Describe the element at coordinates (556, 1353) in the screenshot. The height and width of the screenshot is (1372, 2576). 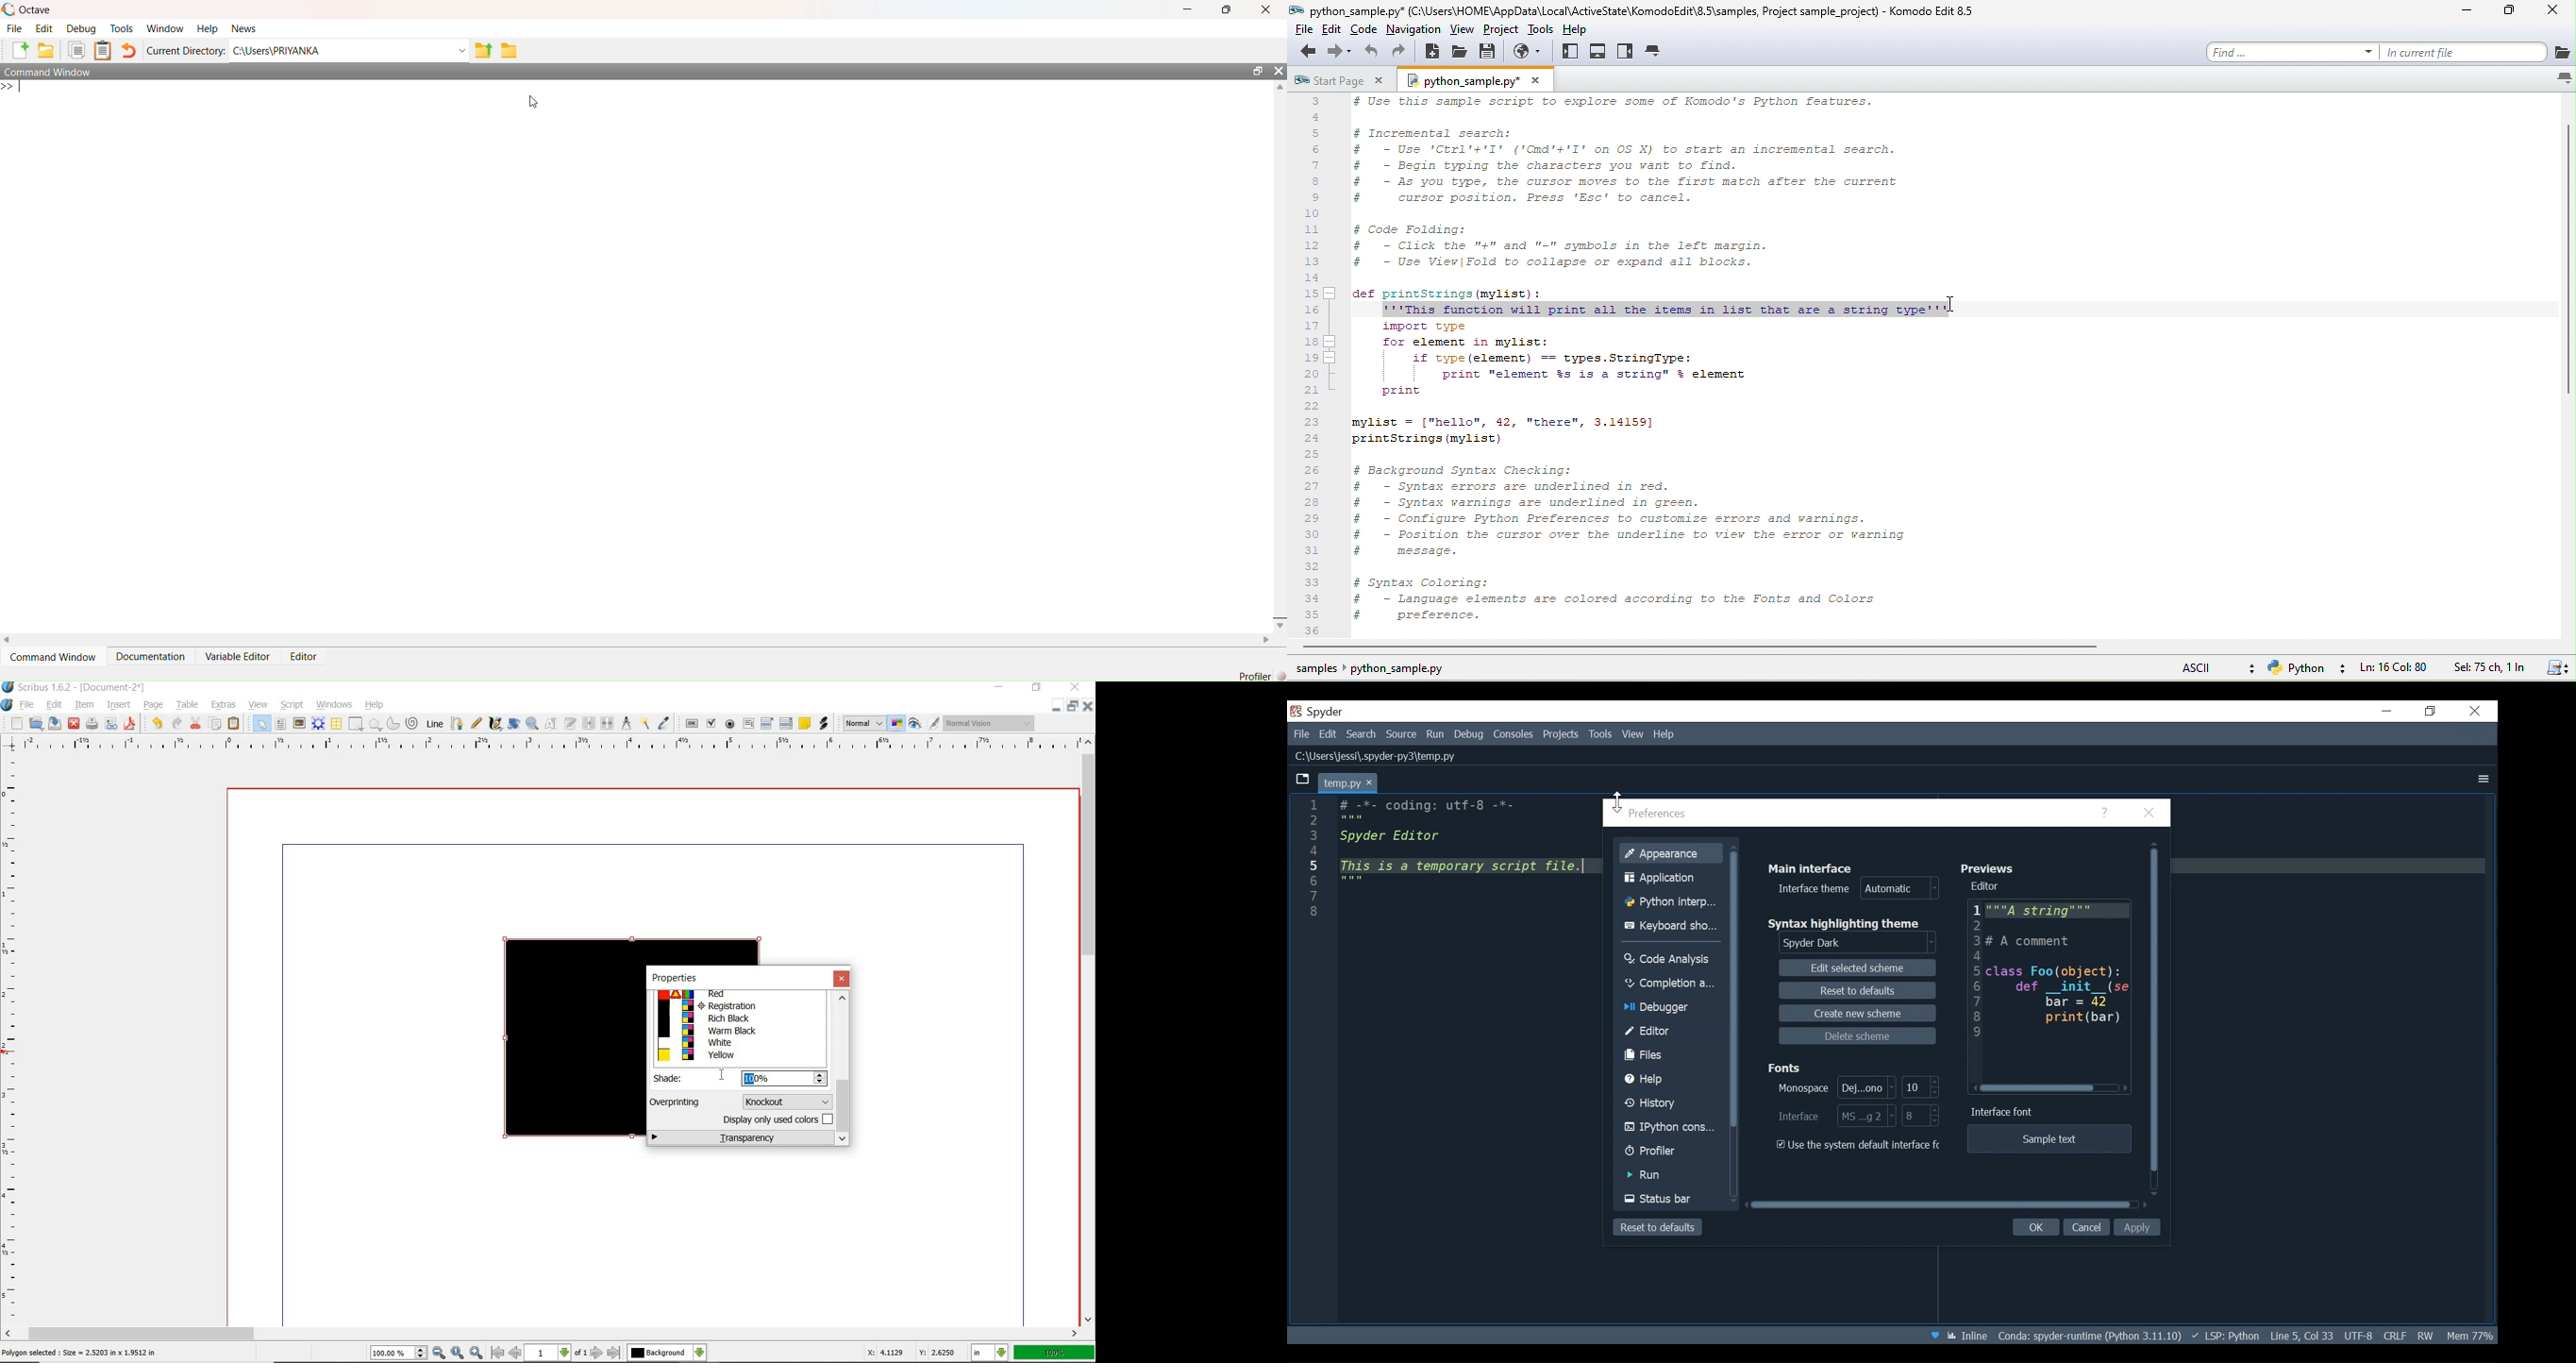
I see `select current page` at that location.